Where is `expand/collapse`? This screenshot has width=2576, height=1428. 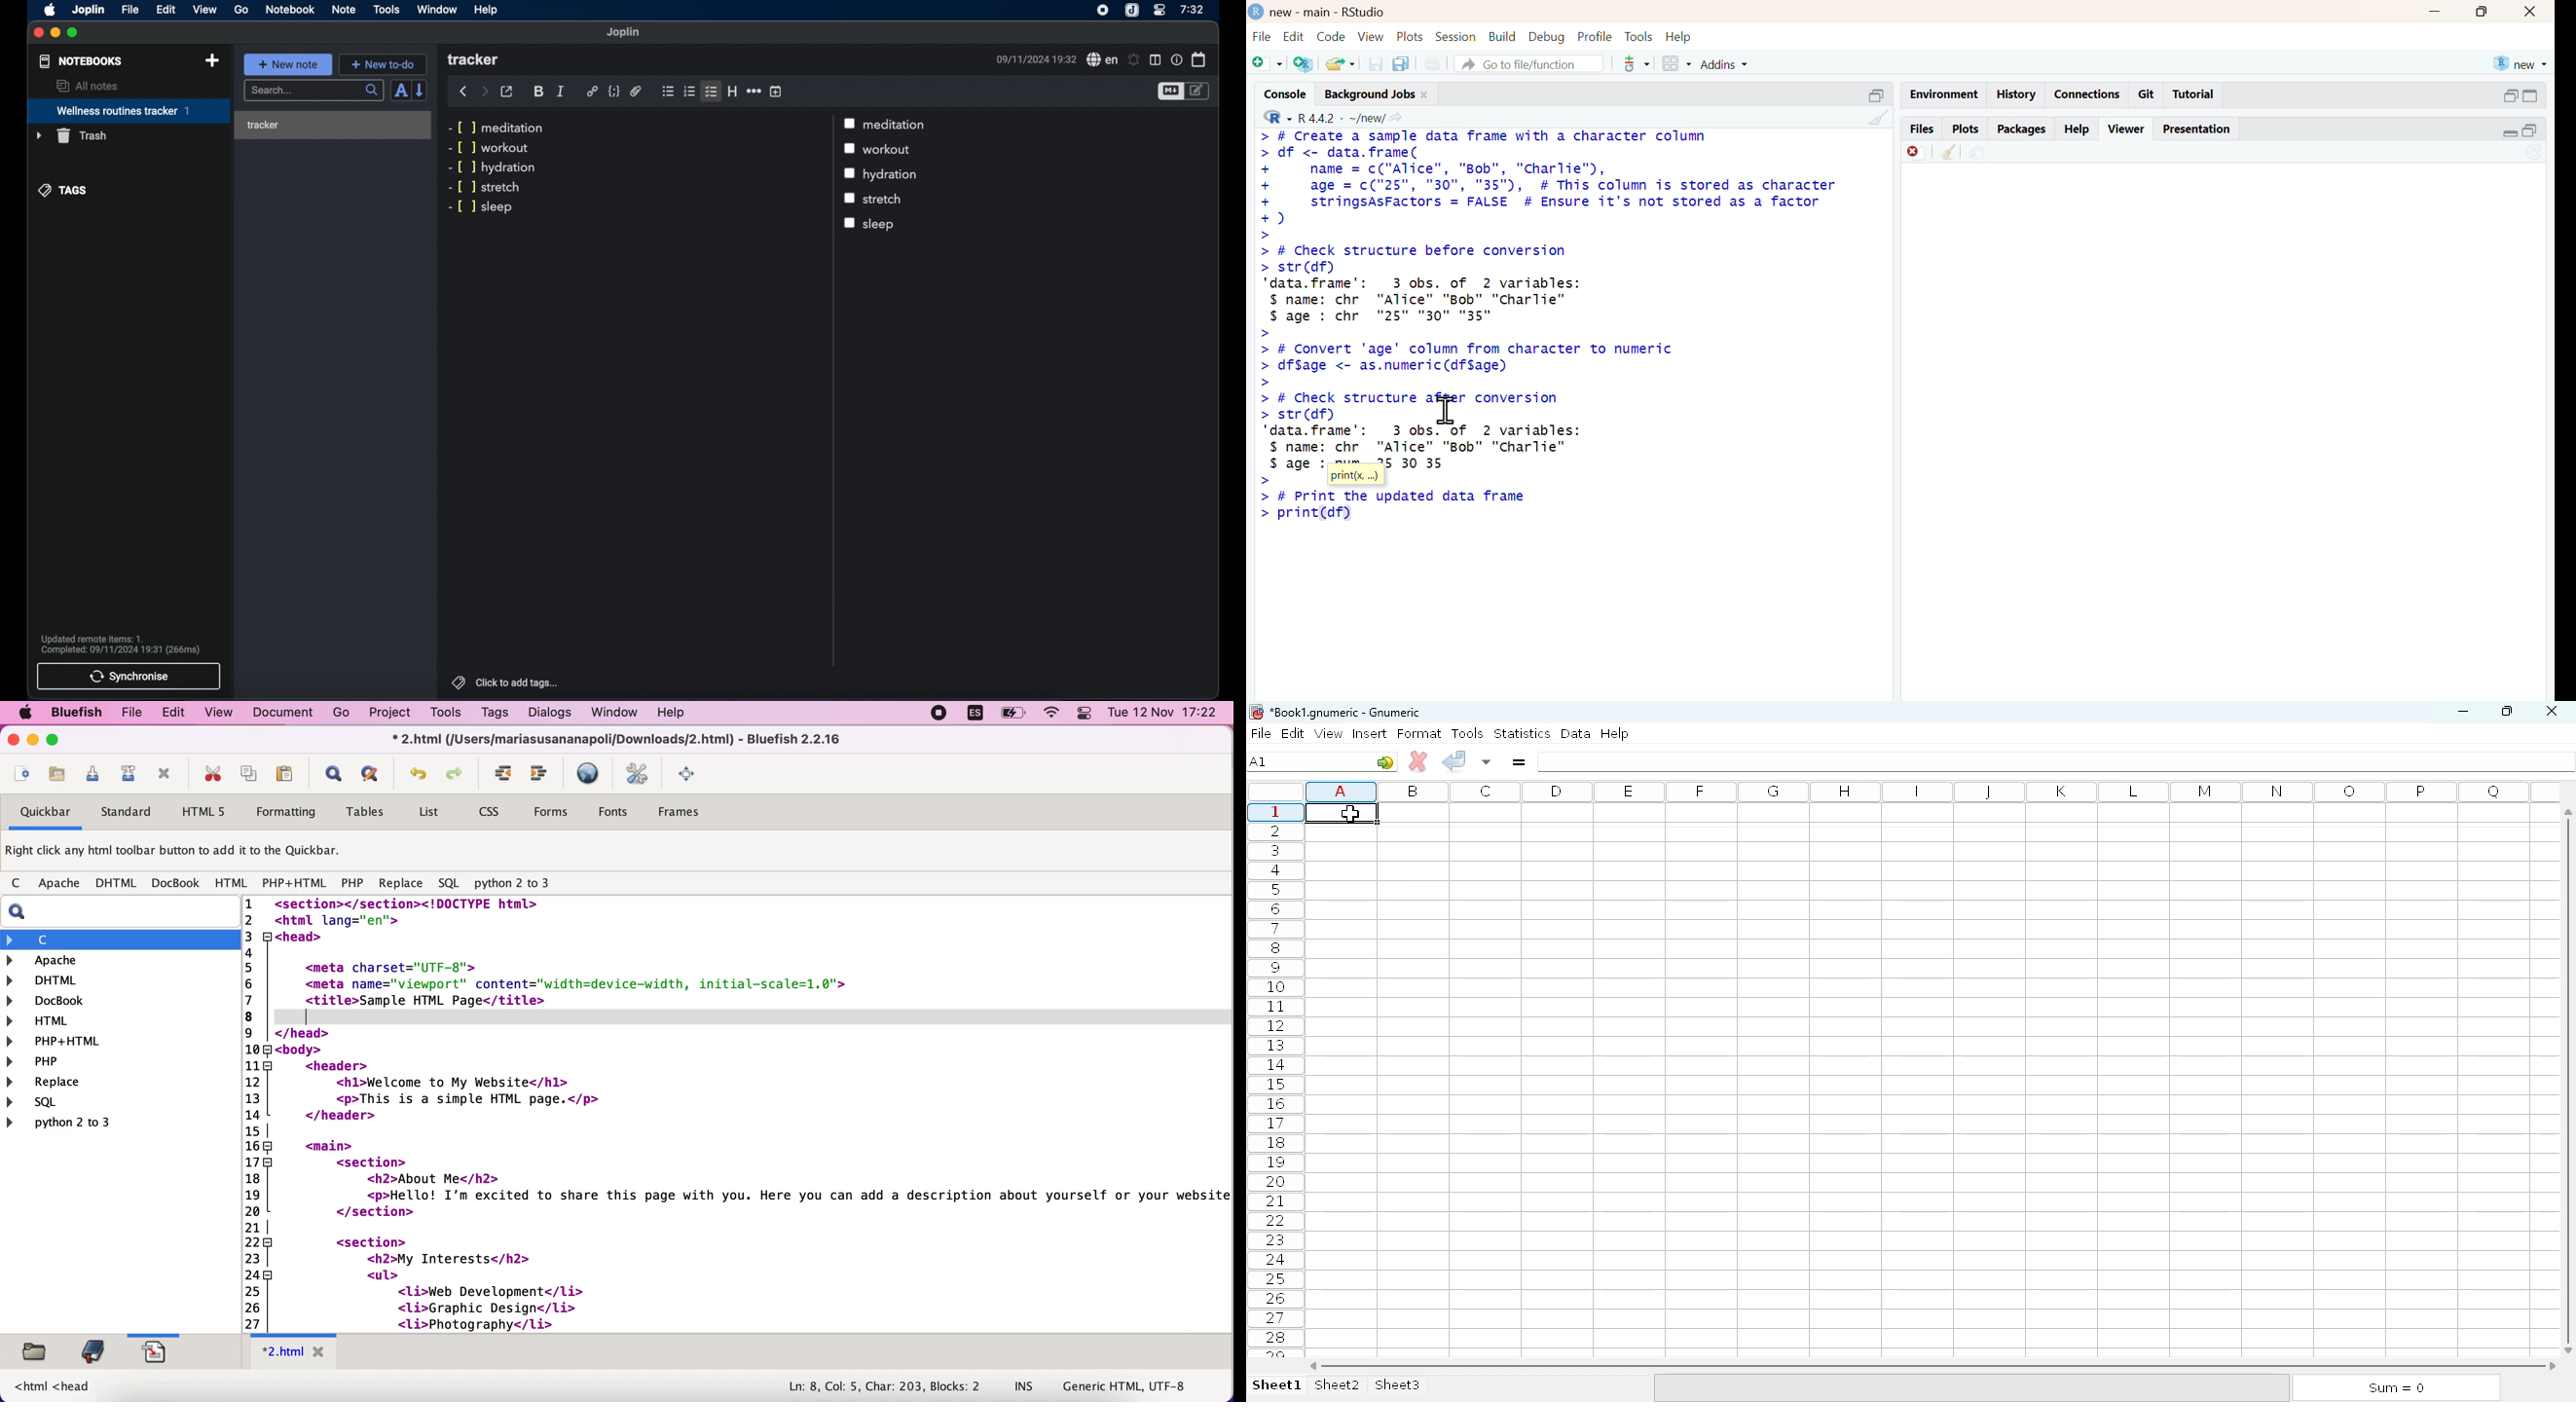 expand/collapse is located at coordinates (2512, 133).